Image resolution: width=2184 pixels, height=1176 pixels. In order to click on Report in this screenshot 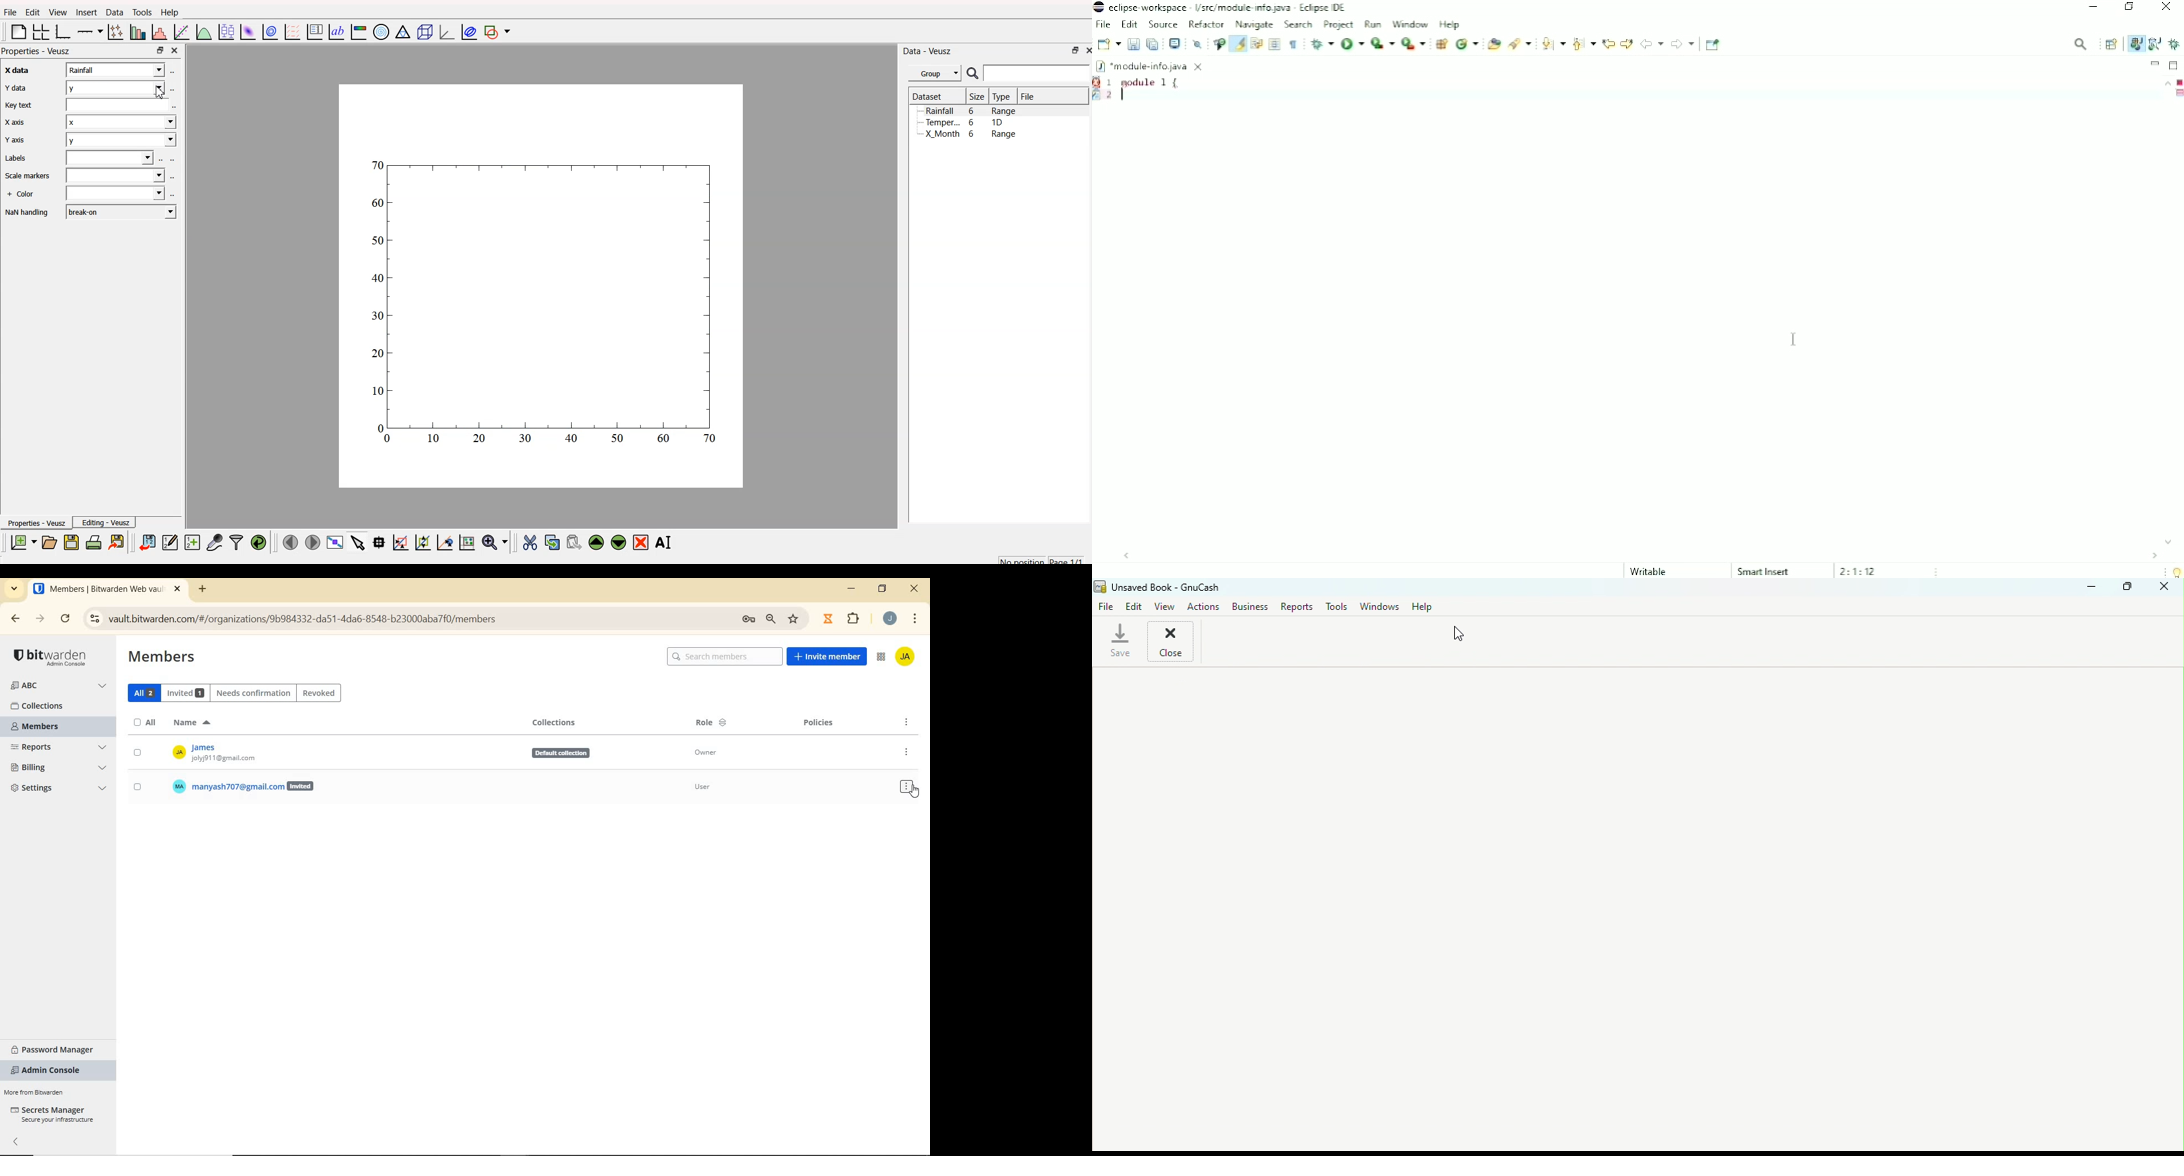, I will do `click(1297, 608)`.